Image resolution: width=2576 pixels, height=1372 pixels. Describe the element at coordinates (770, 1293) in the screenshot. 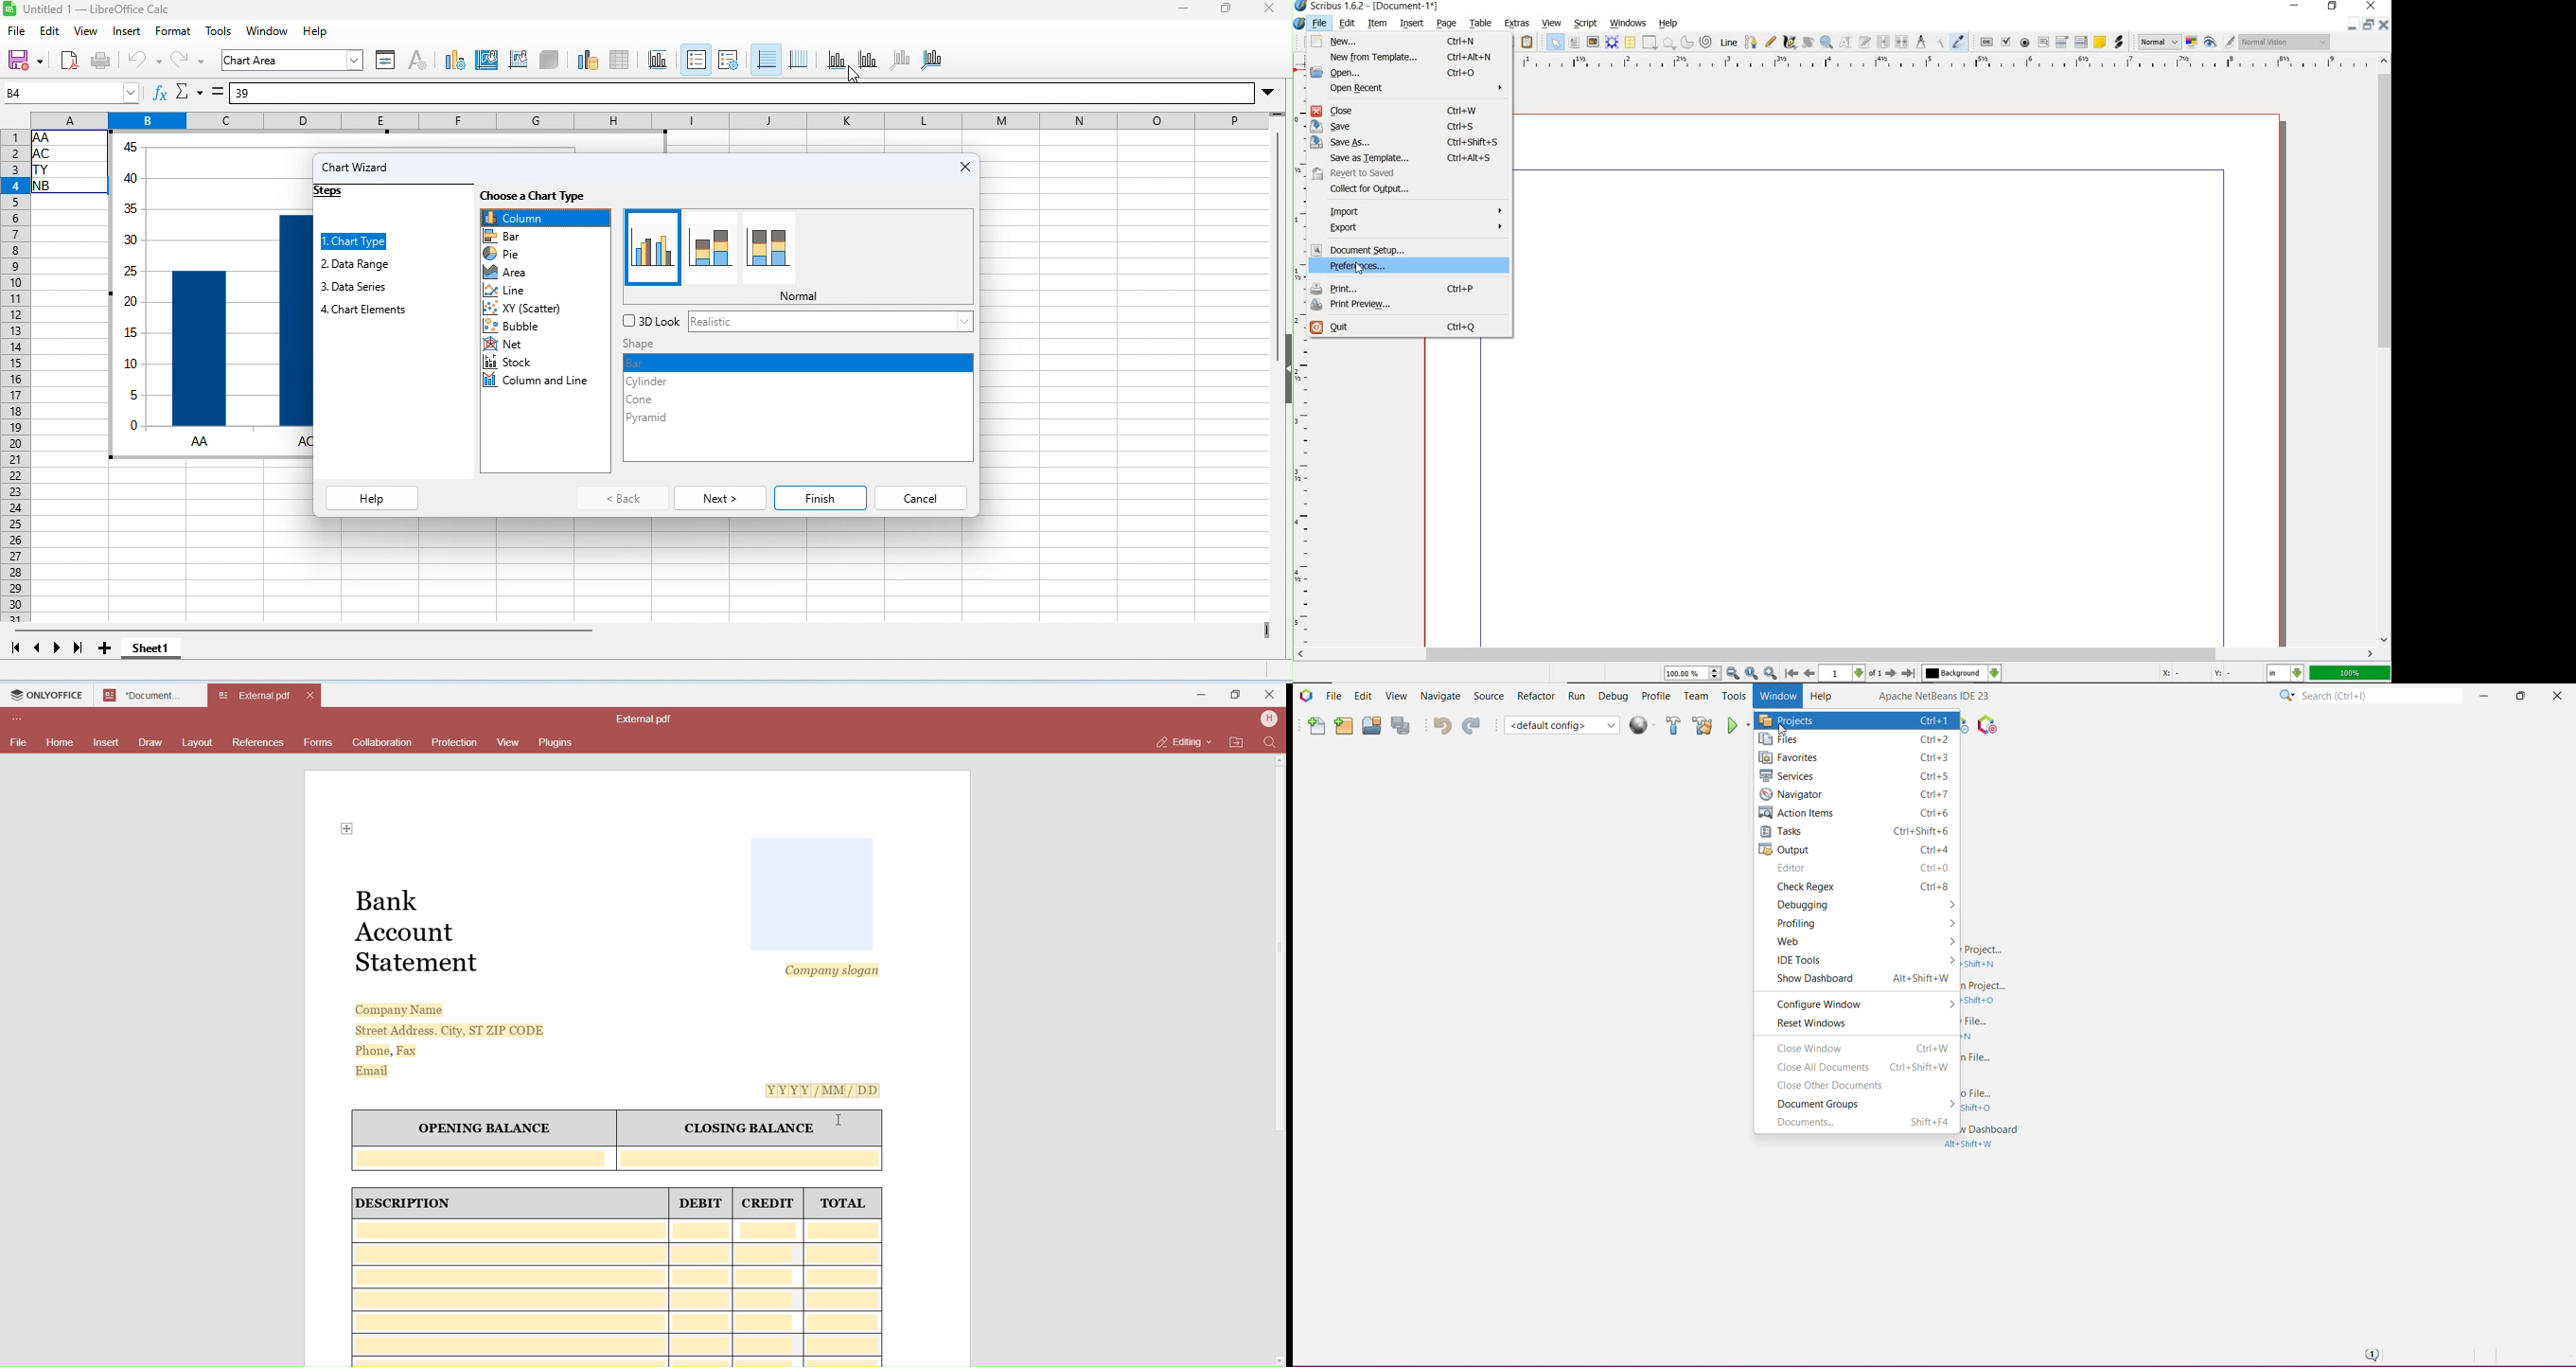

I see `credit cell` at that location.